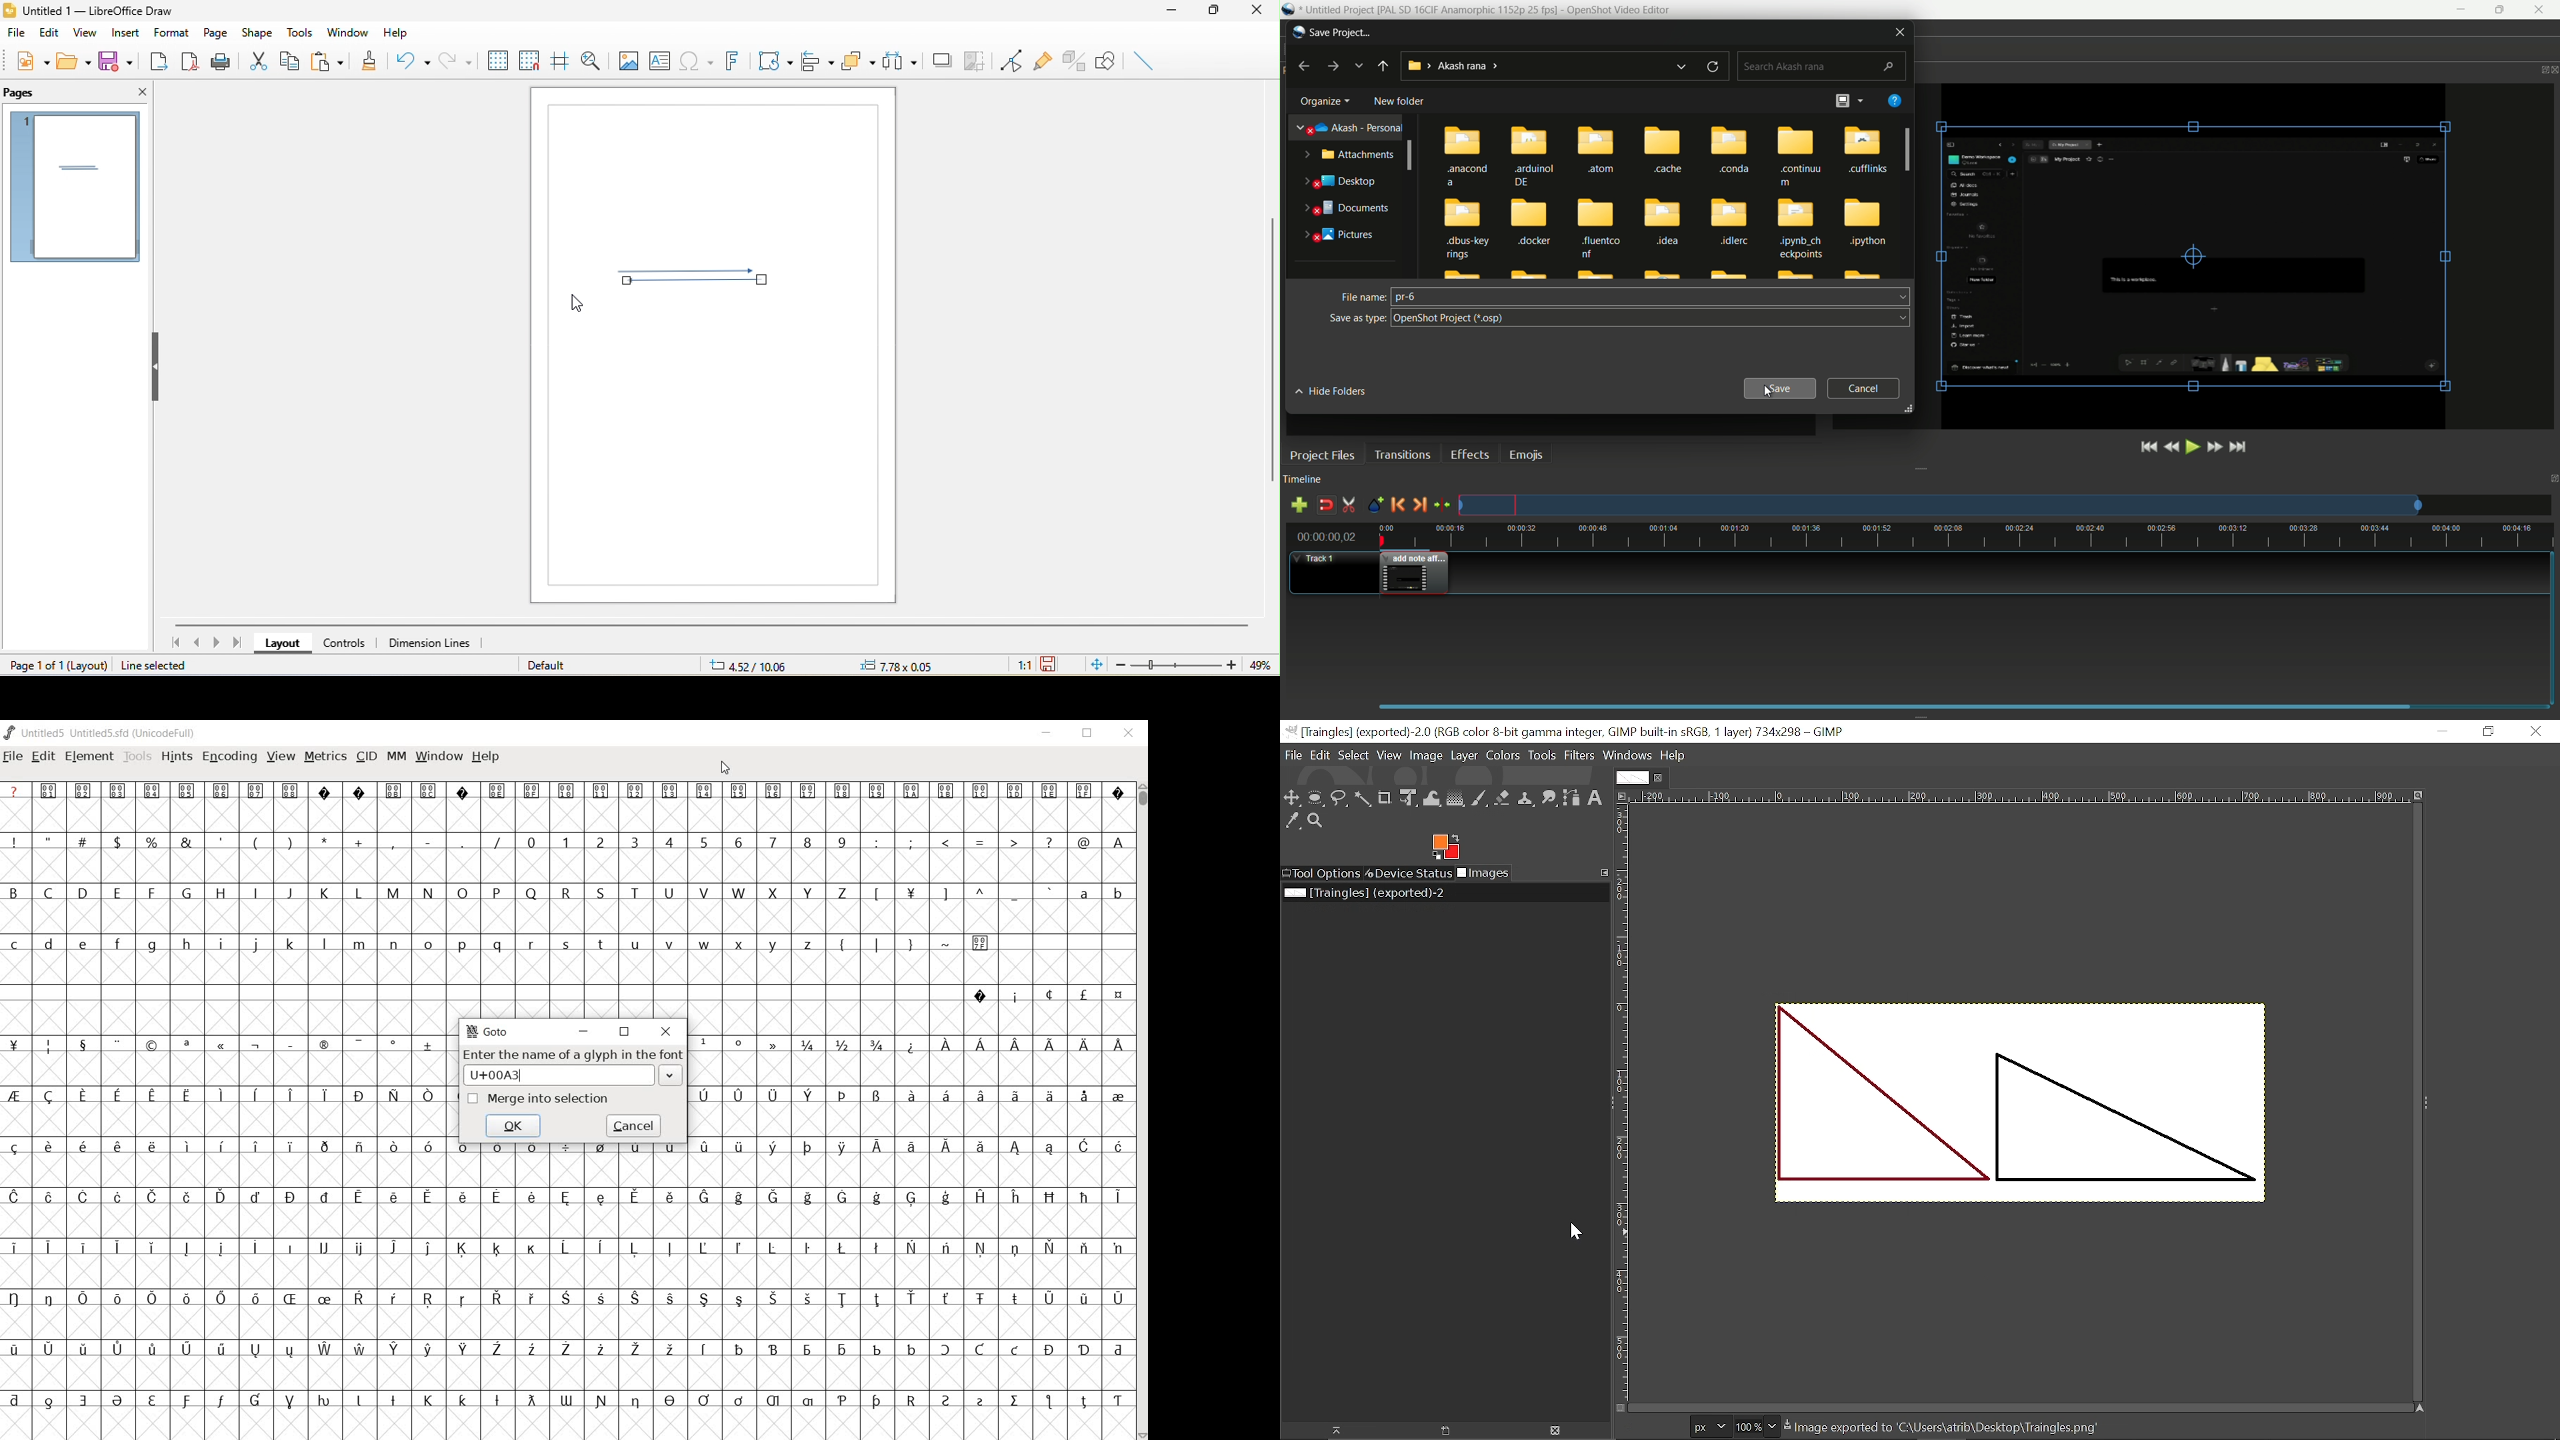 Image resolution: width=2576 pixels, height=1456 pixels. What do you see at coordinates (627, 59) in the screenshot?
I see `image` at bounding box center [627, 59].